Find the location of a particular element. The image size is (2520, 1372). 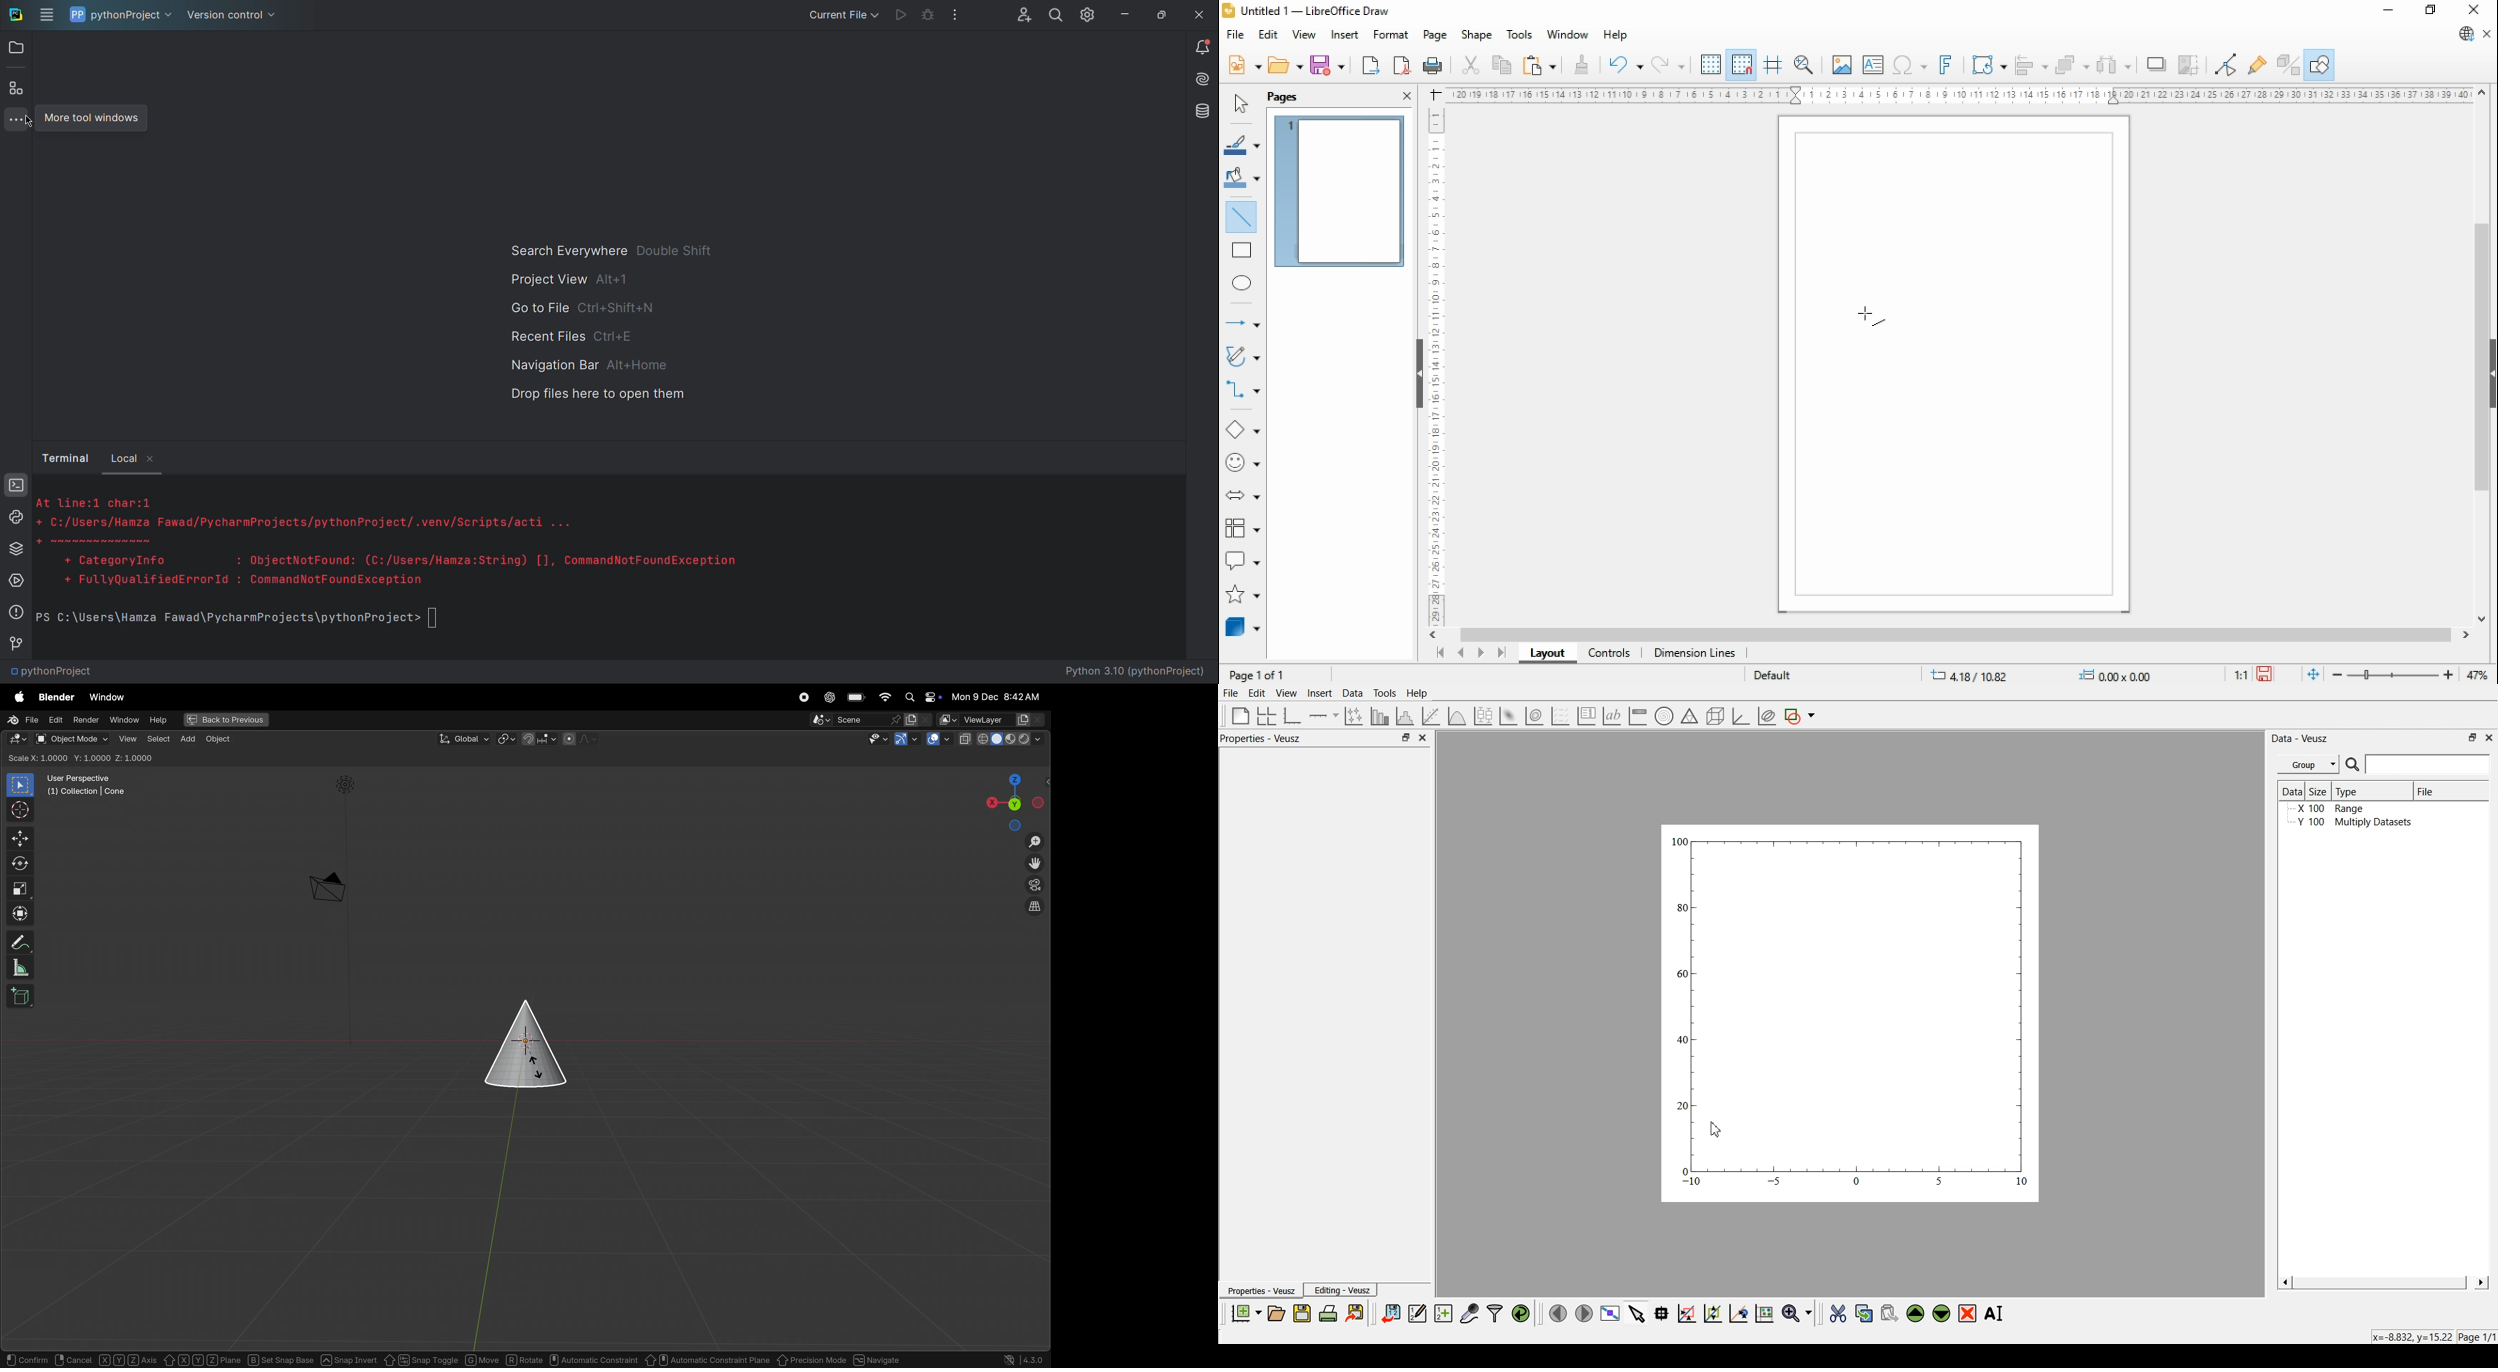

print is located at coordinates (1436, 67).